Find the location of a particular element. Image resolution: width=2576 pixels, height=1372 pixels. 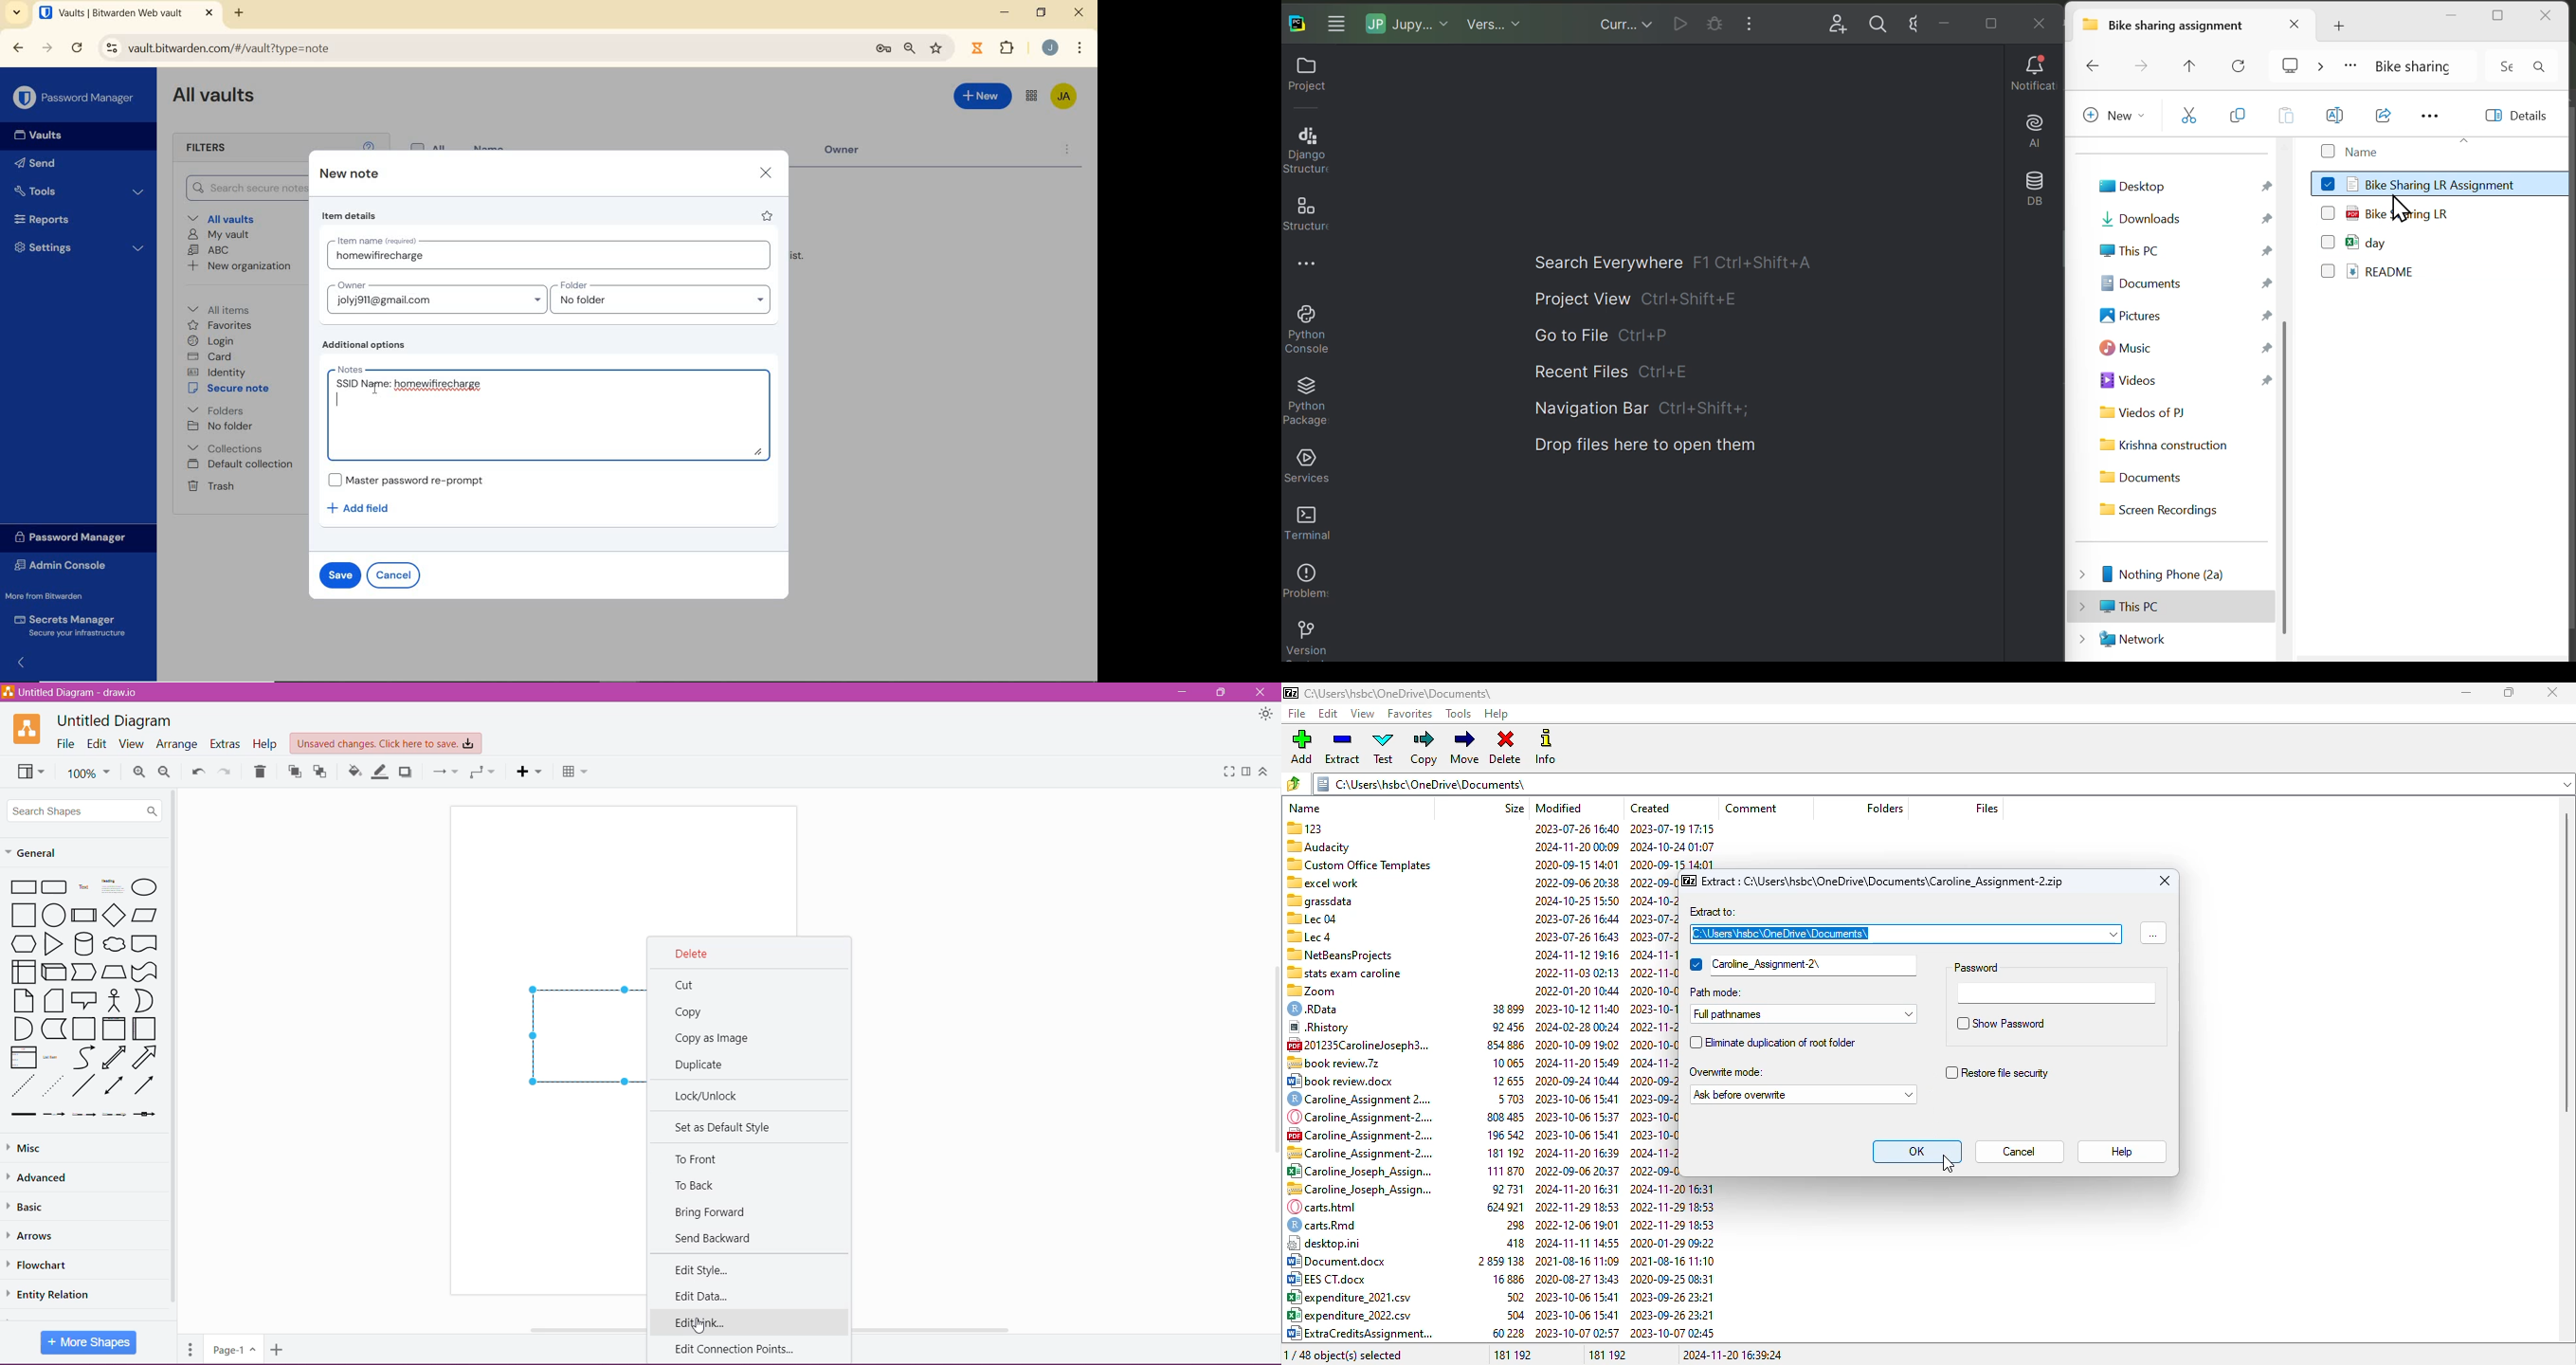

file is located at coordinates (1297, 713).